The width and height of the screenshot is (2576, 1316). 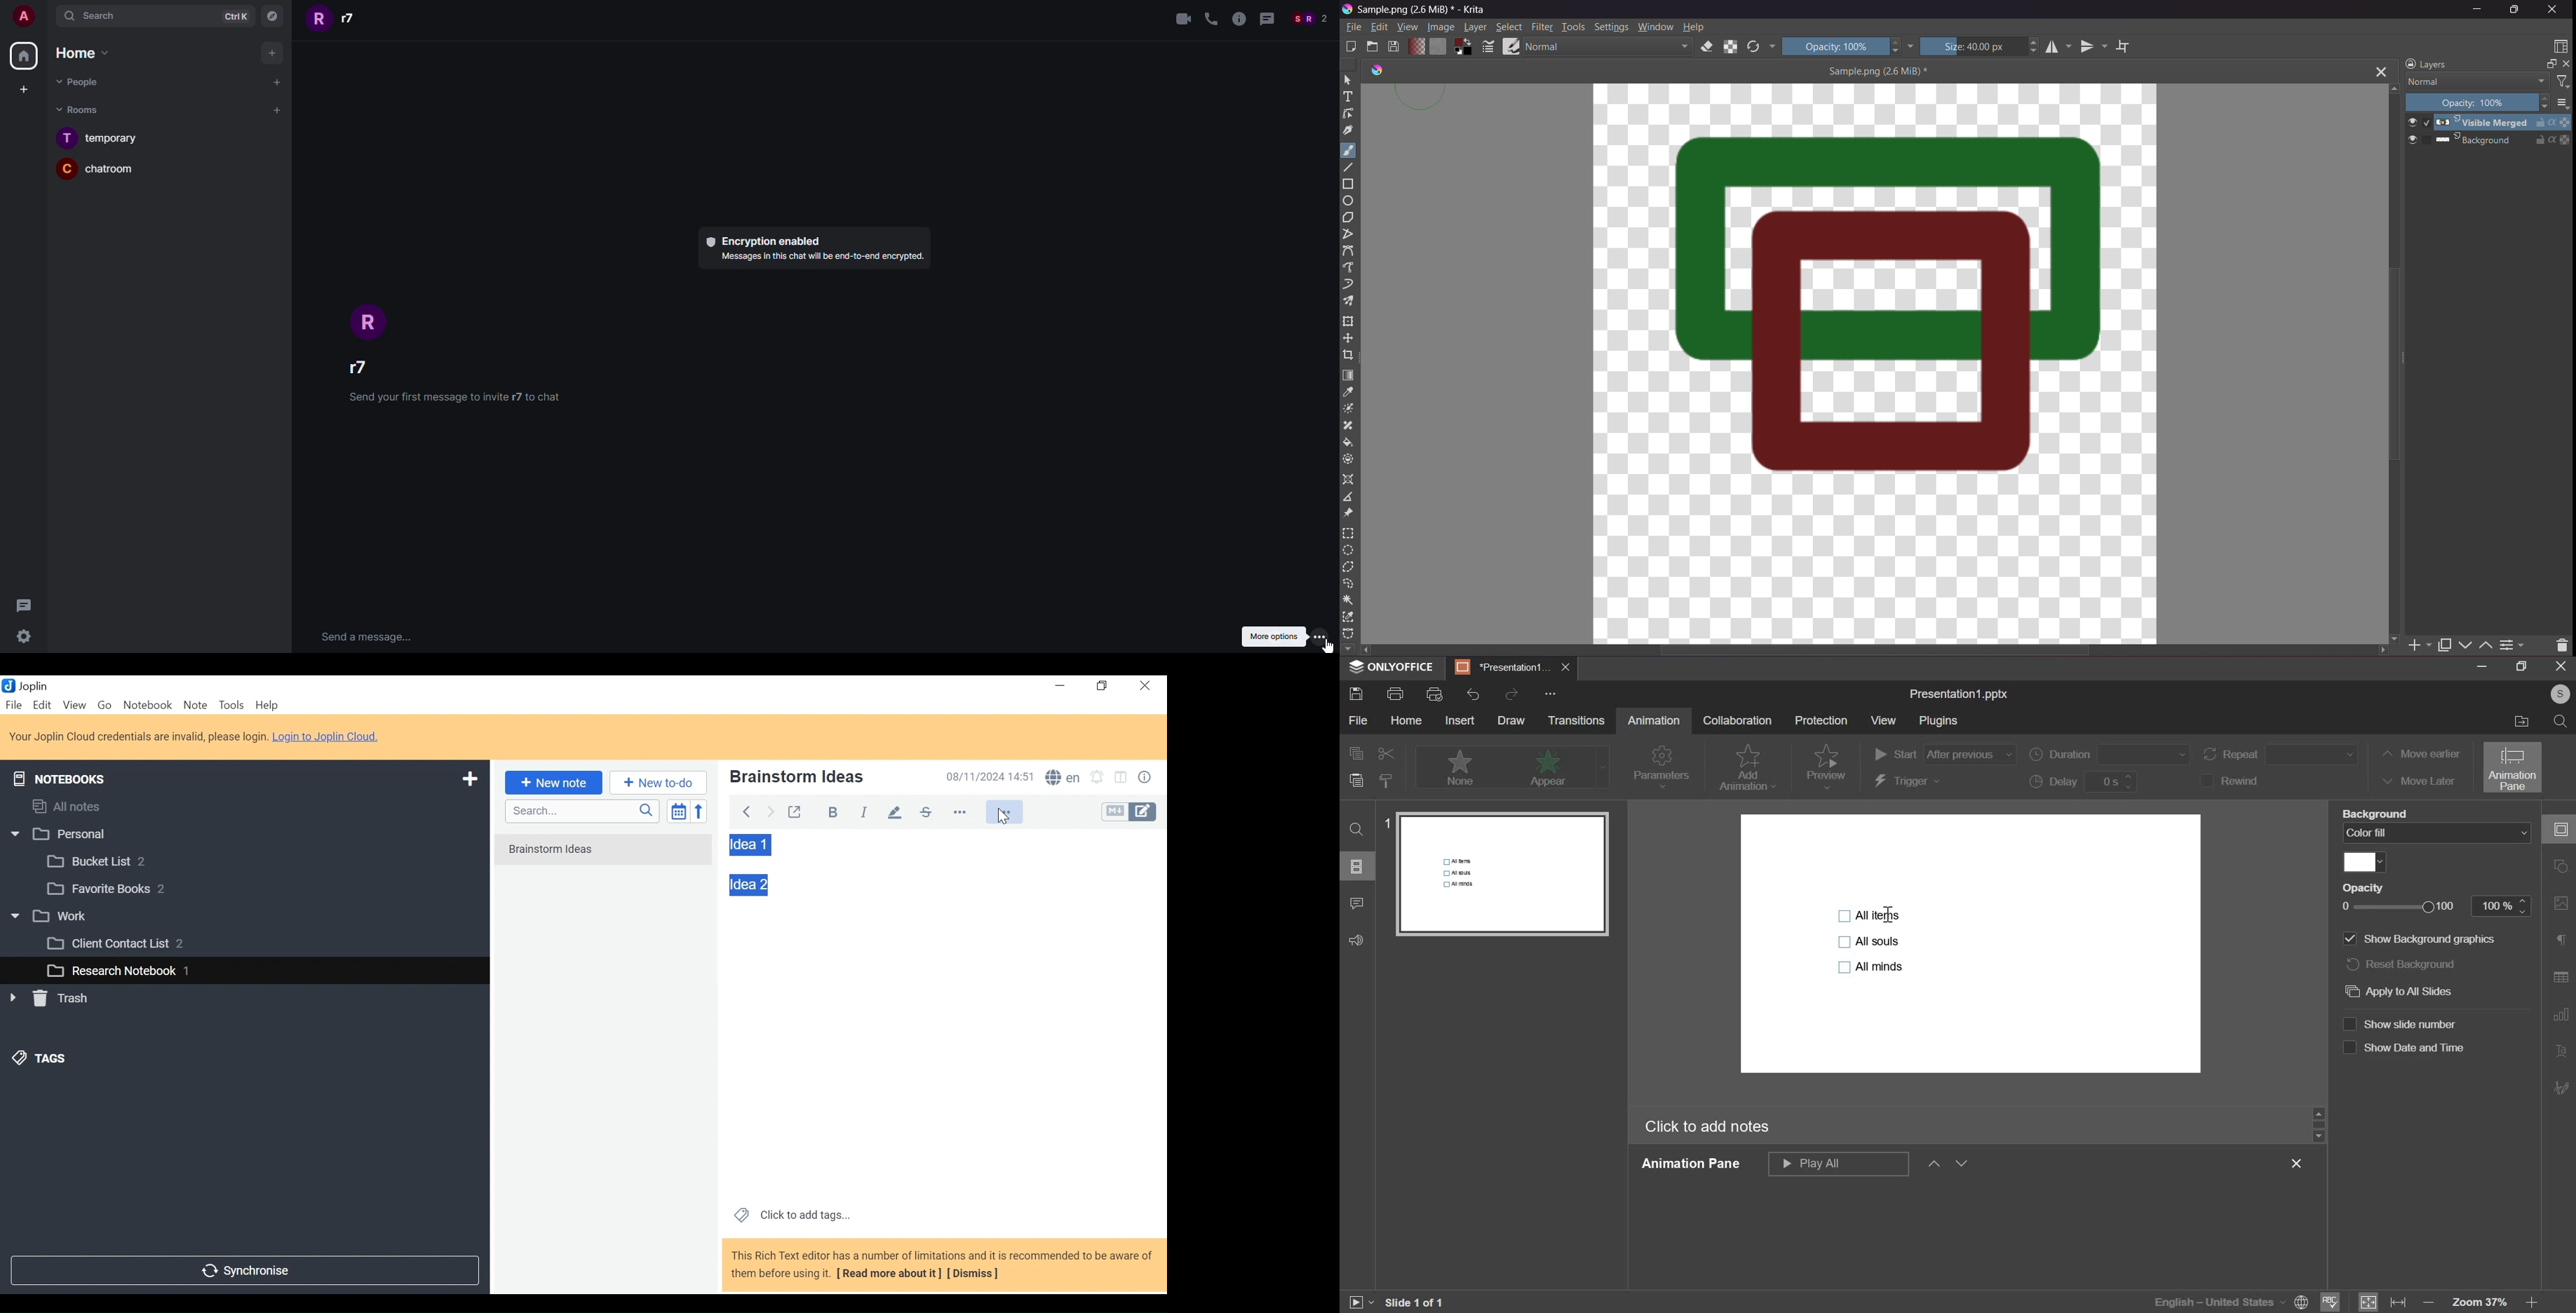 I want to click on Message, so click(x=27, y=606).